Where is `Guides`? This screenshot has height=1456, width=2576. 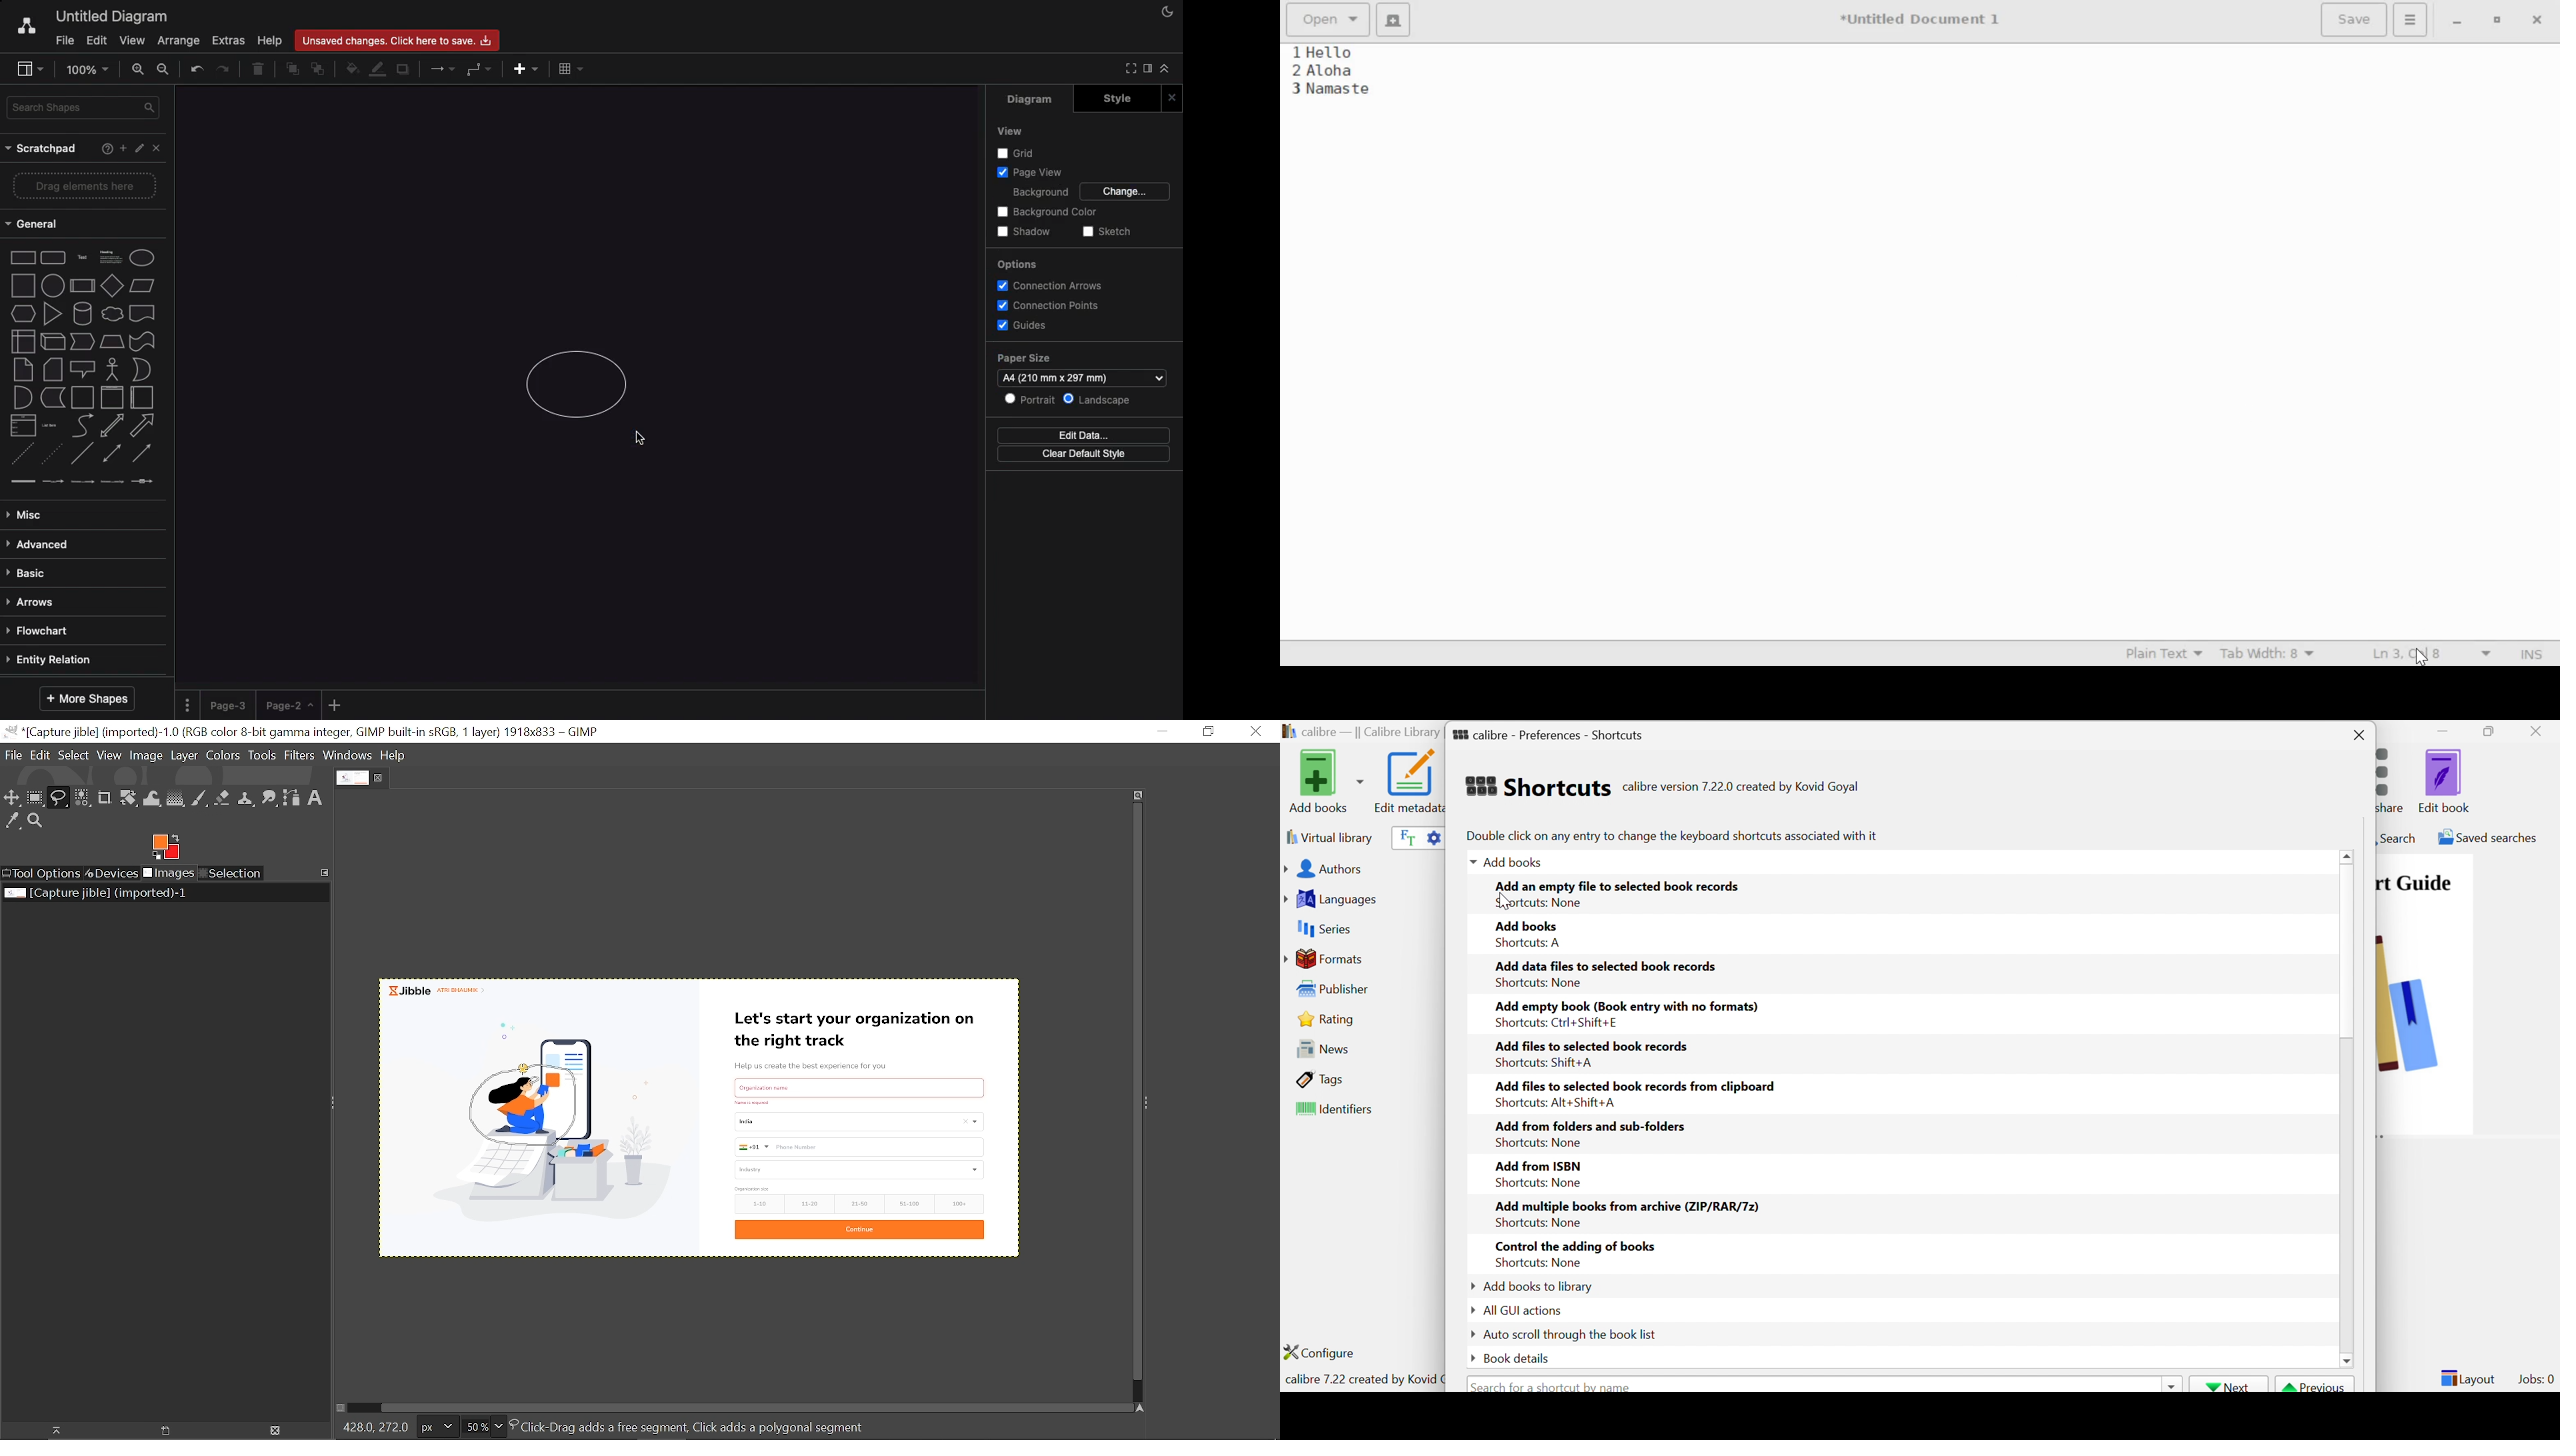
Guides is located at coordinates (1022, 325).